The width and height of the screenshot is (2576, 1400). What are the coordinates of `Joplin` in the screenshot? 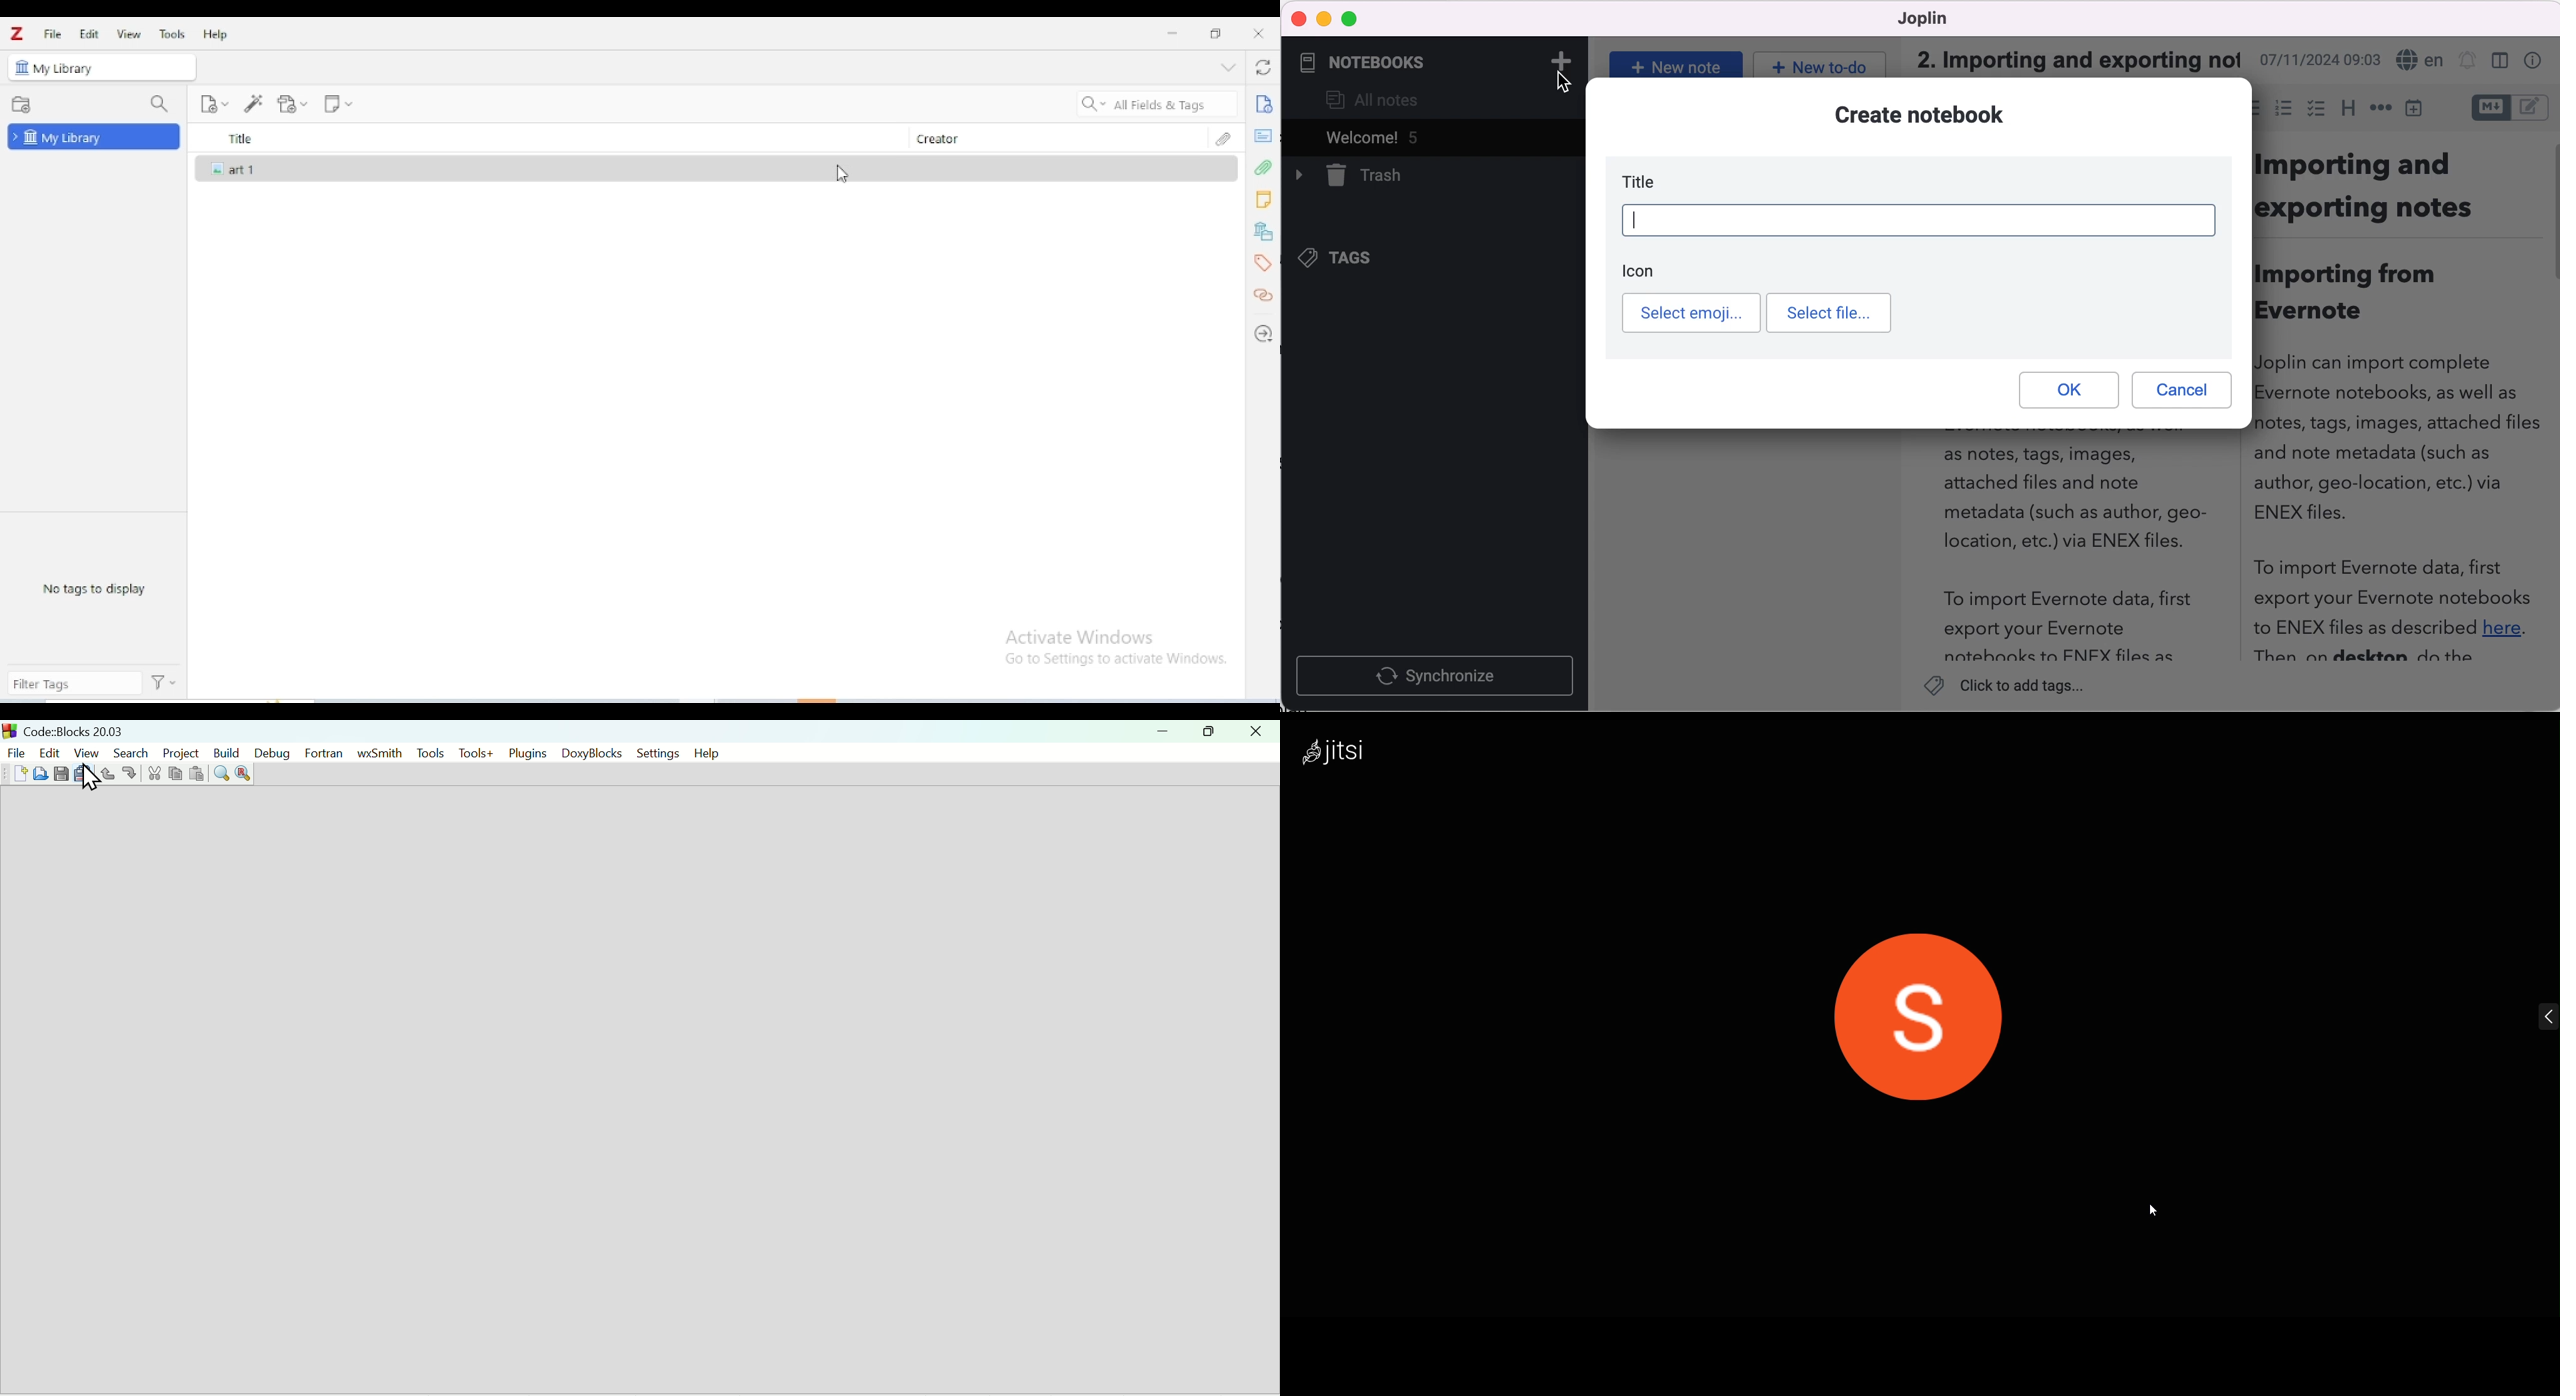 It's located at (1916, 18).